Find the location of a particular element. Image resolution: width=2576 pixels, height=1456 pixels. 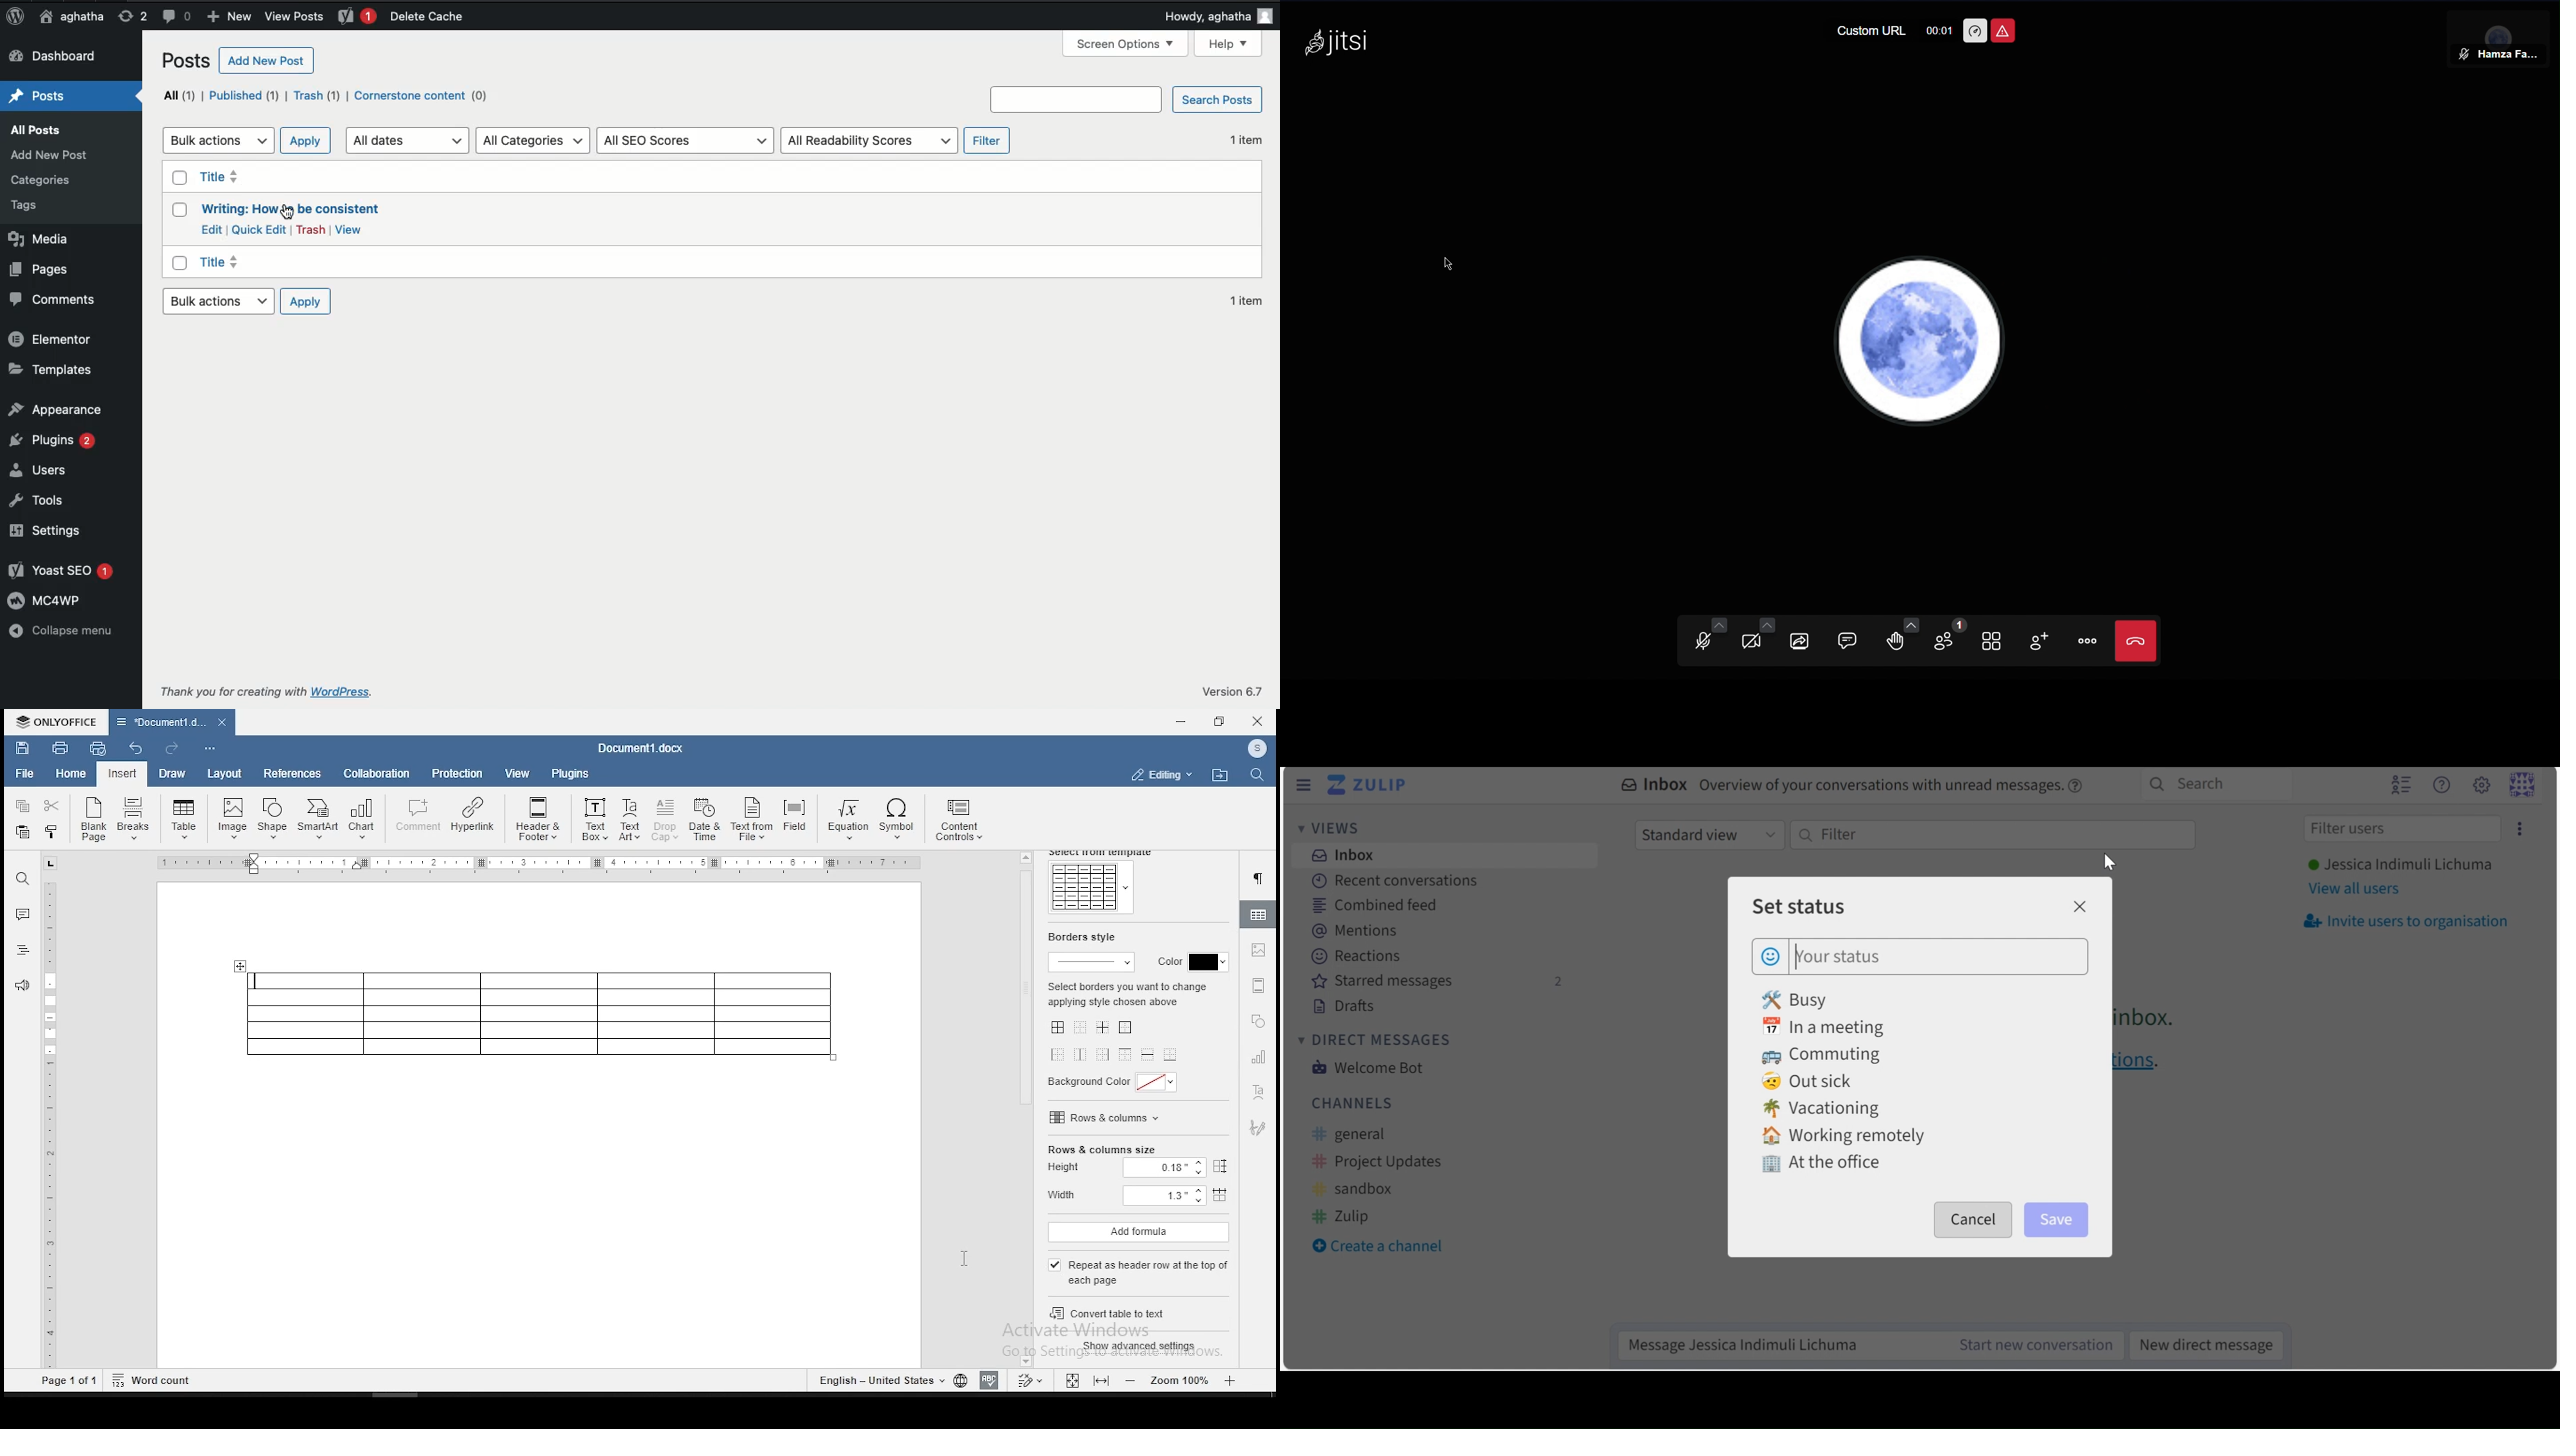

fit to screen is located at coordinates (1100, 1381).